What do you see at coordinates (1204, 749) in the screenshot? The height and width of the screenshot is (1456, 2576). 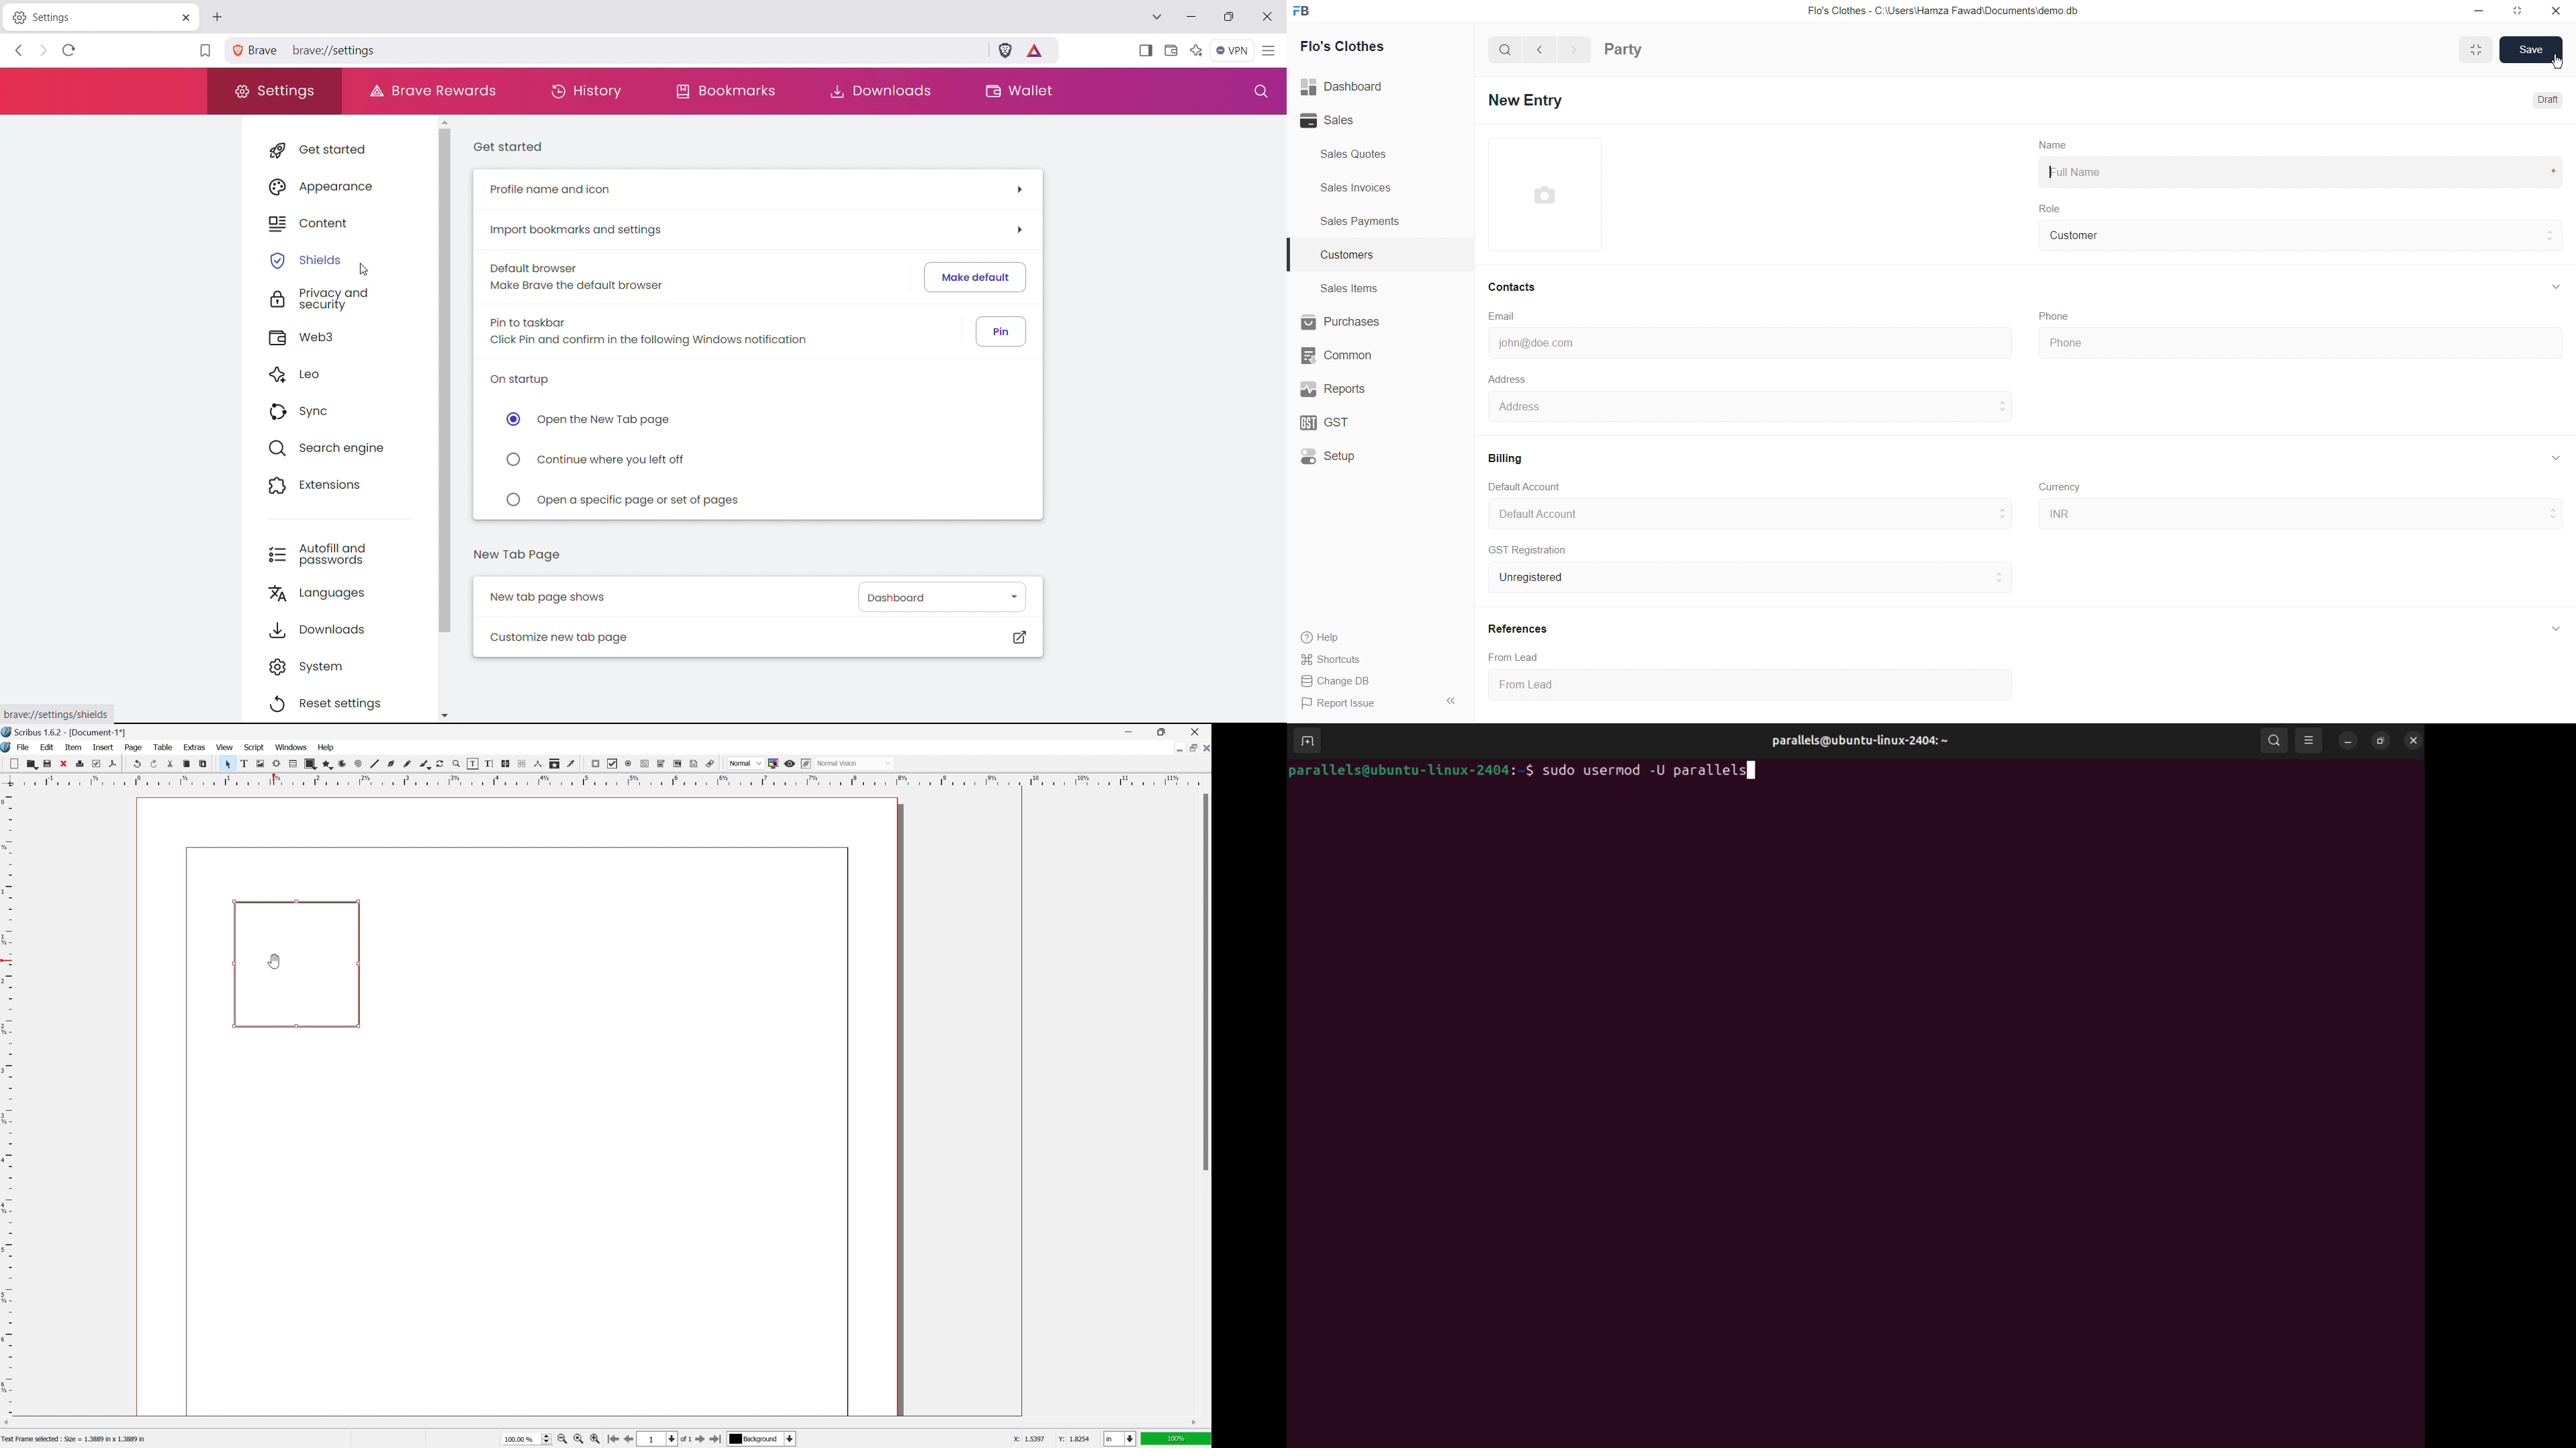 I see `close` at bounding box center [1204, 749].